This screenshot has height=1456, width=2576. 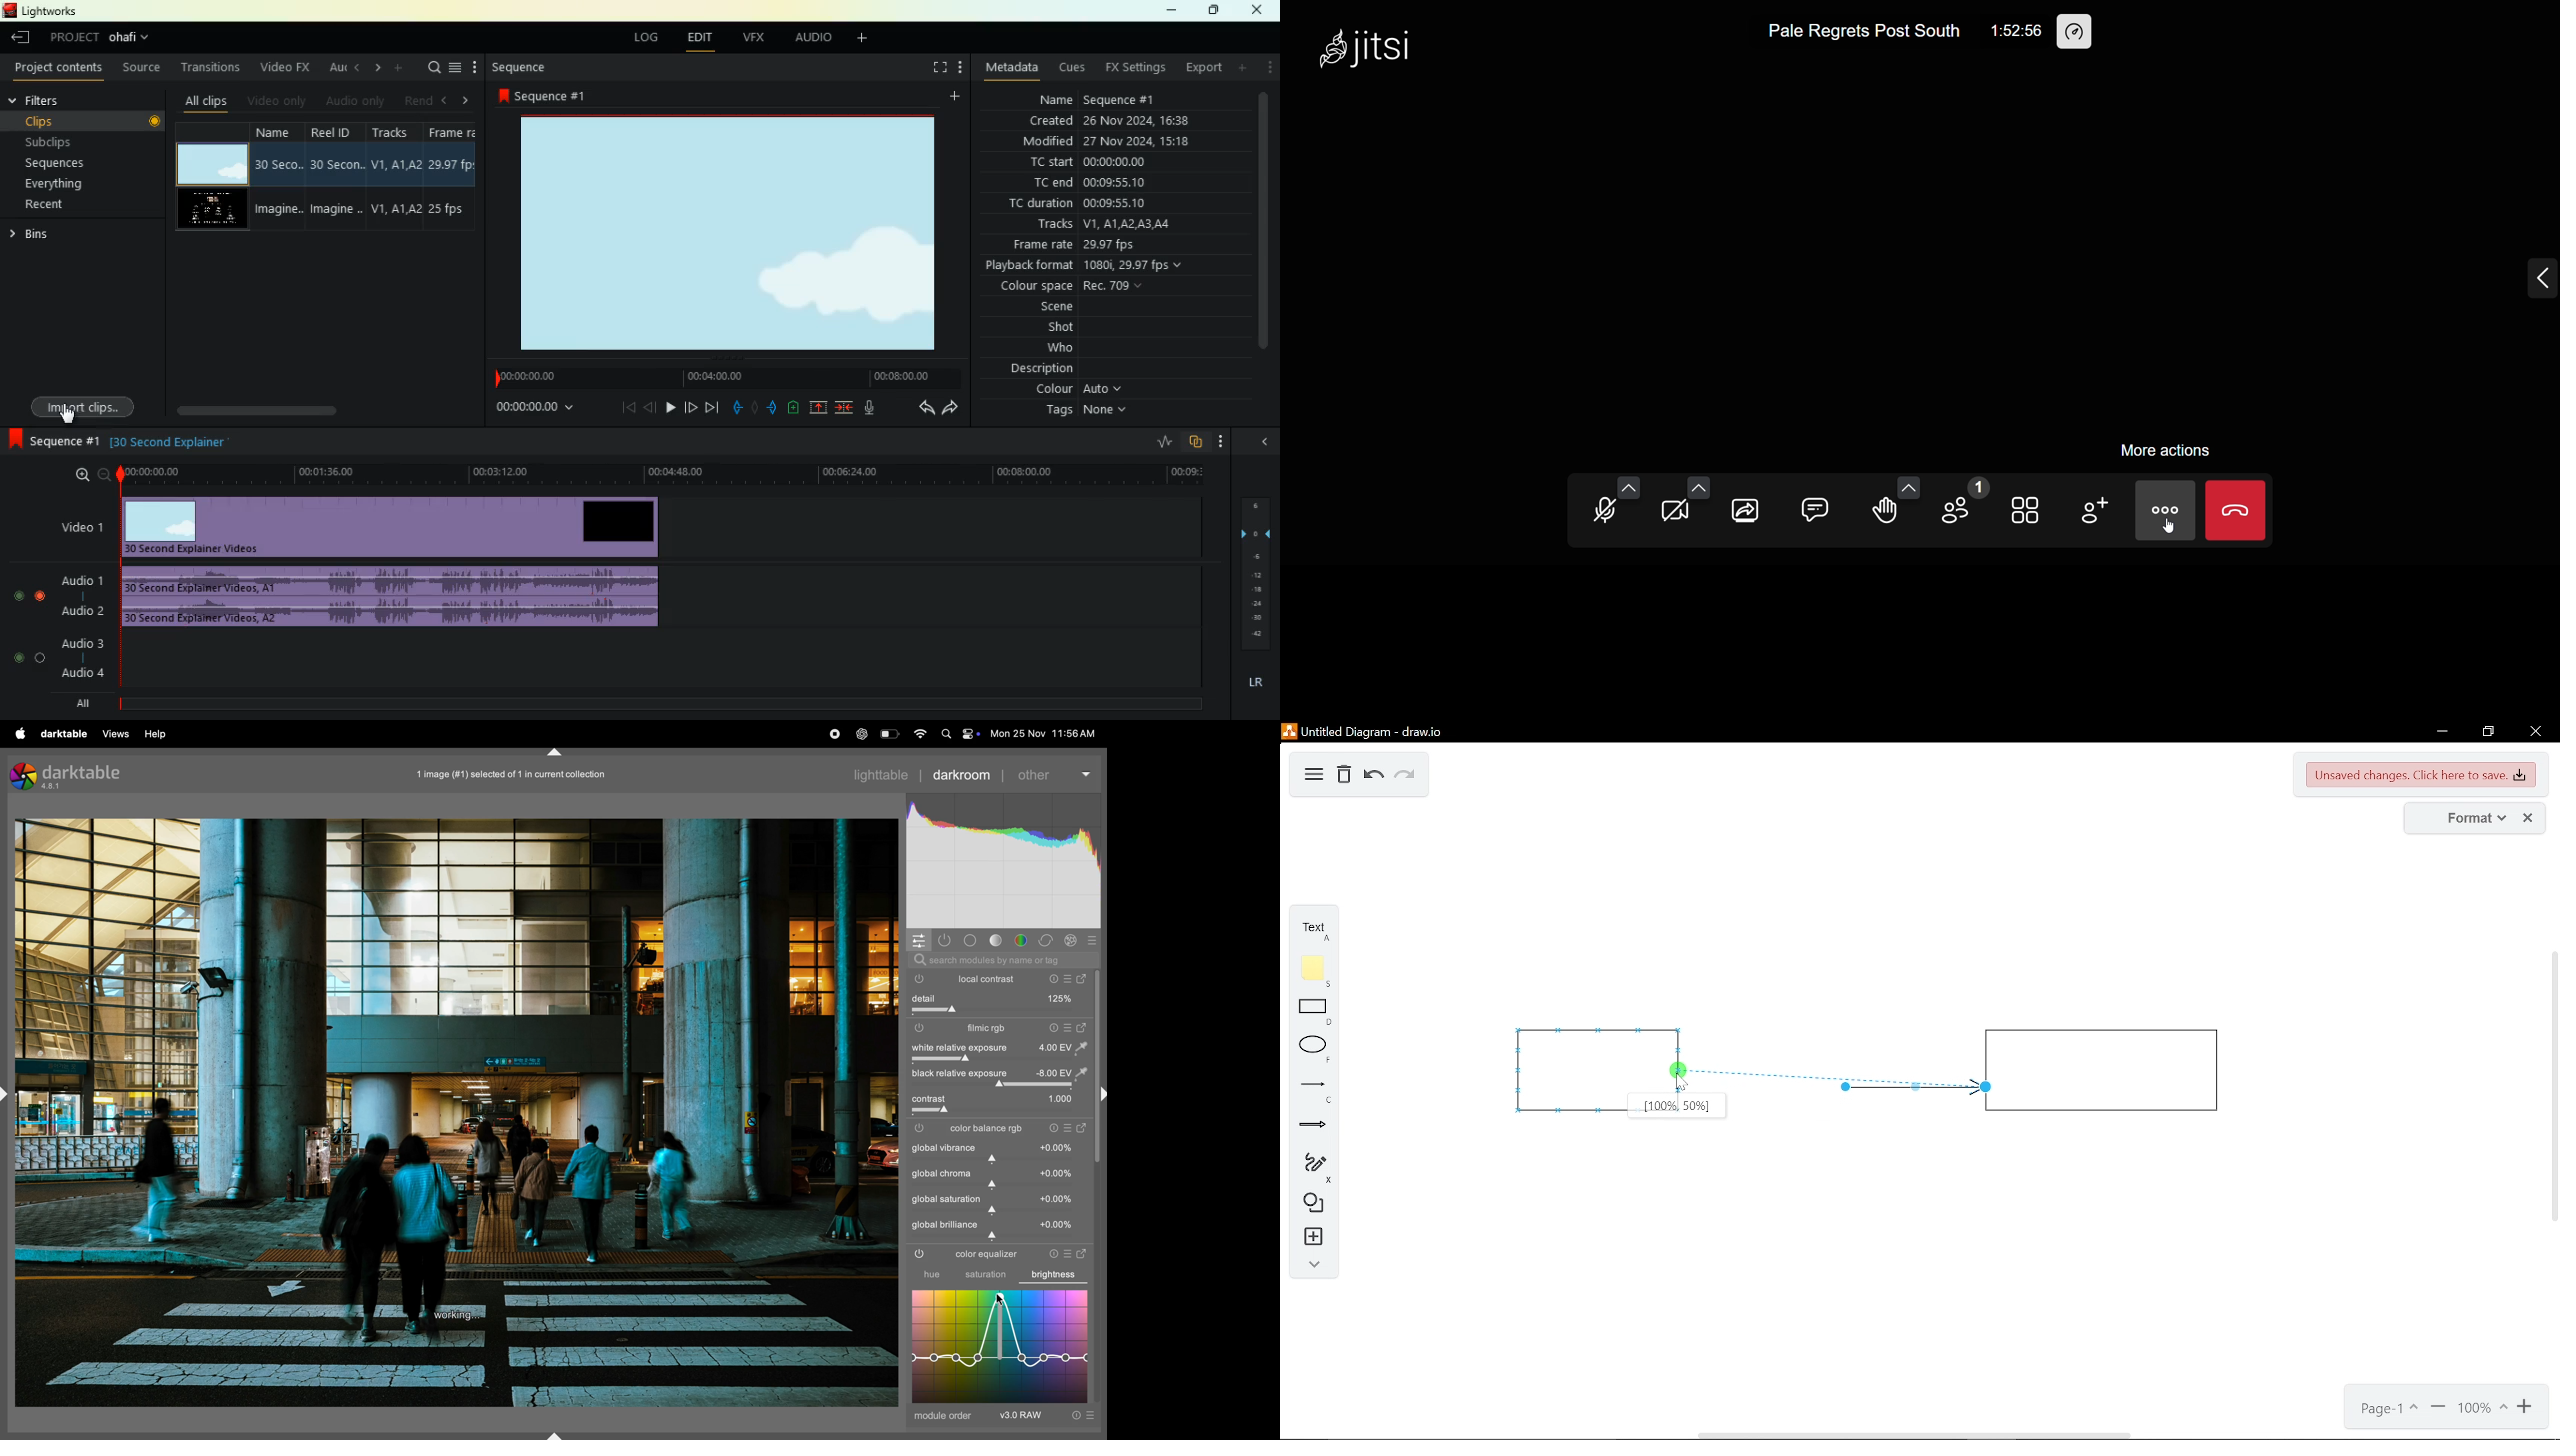 What do you see at coordinates (1310, 1050) in the screenshot?
I see `ellipse` at bounding box center [1310, 1050].